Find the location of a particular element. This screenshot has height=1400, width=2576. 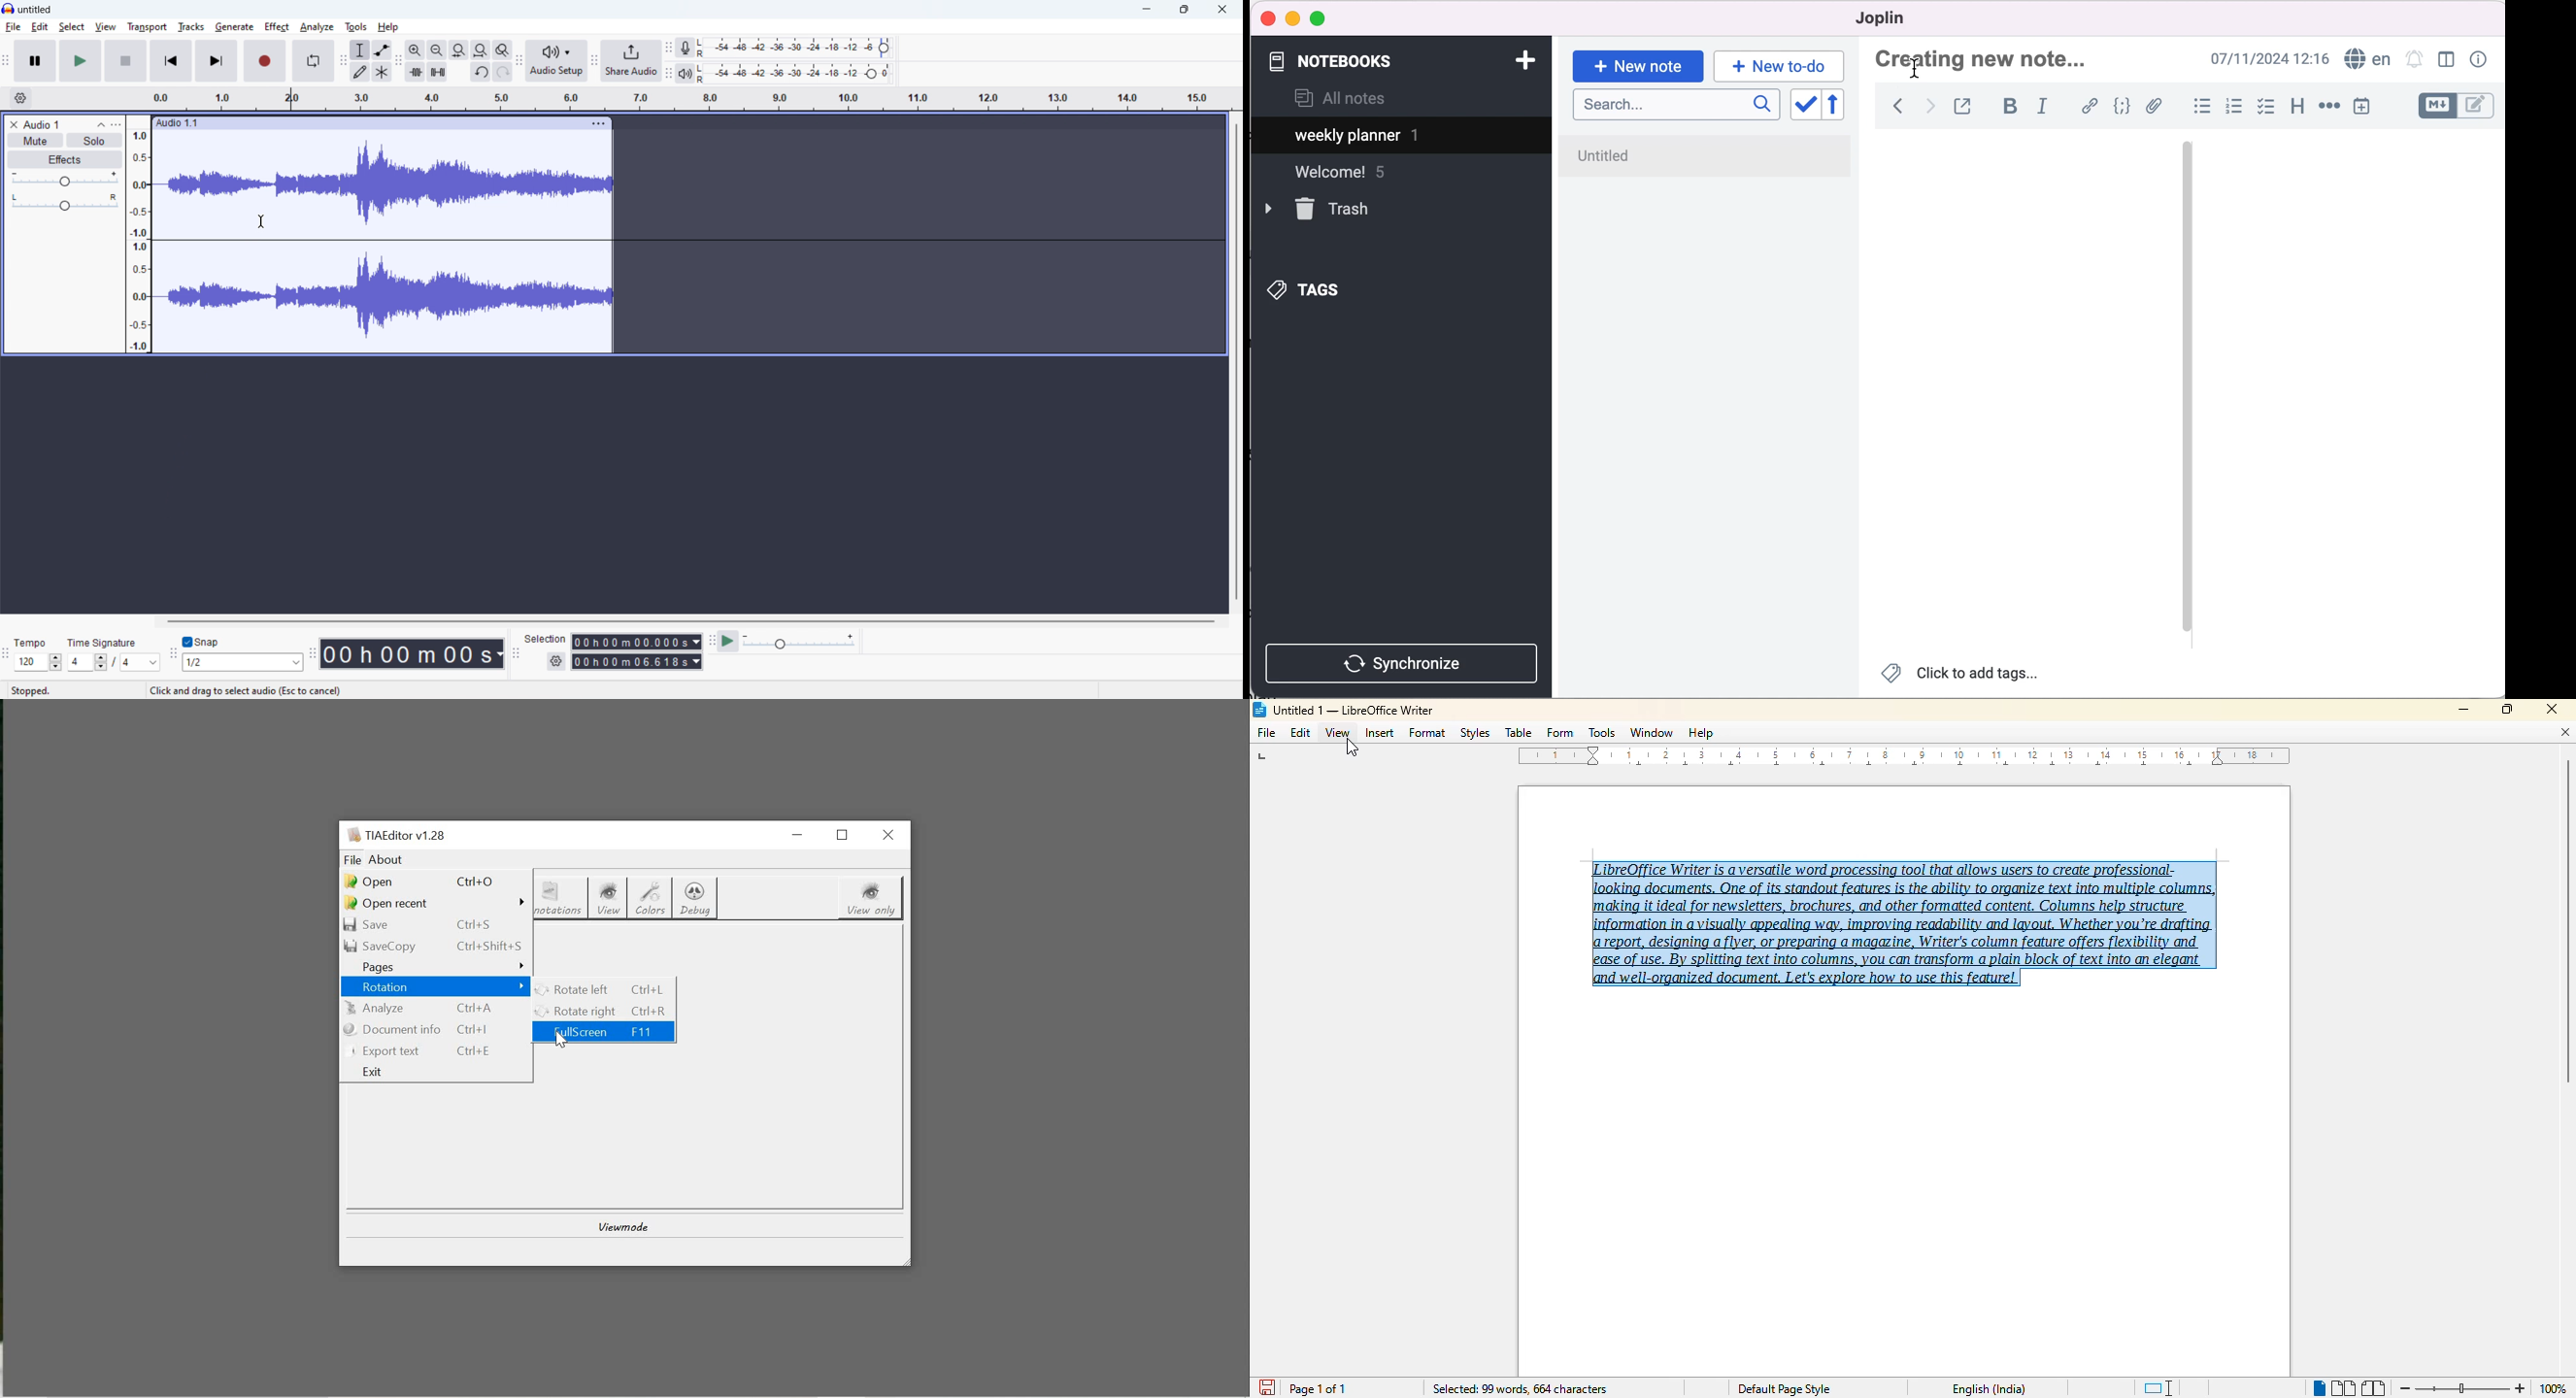

standard selection is located at coordinates (2157, 1388).